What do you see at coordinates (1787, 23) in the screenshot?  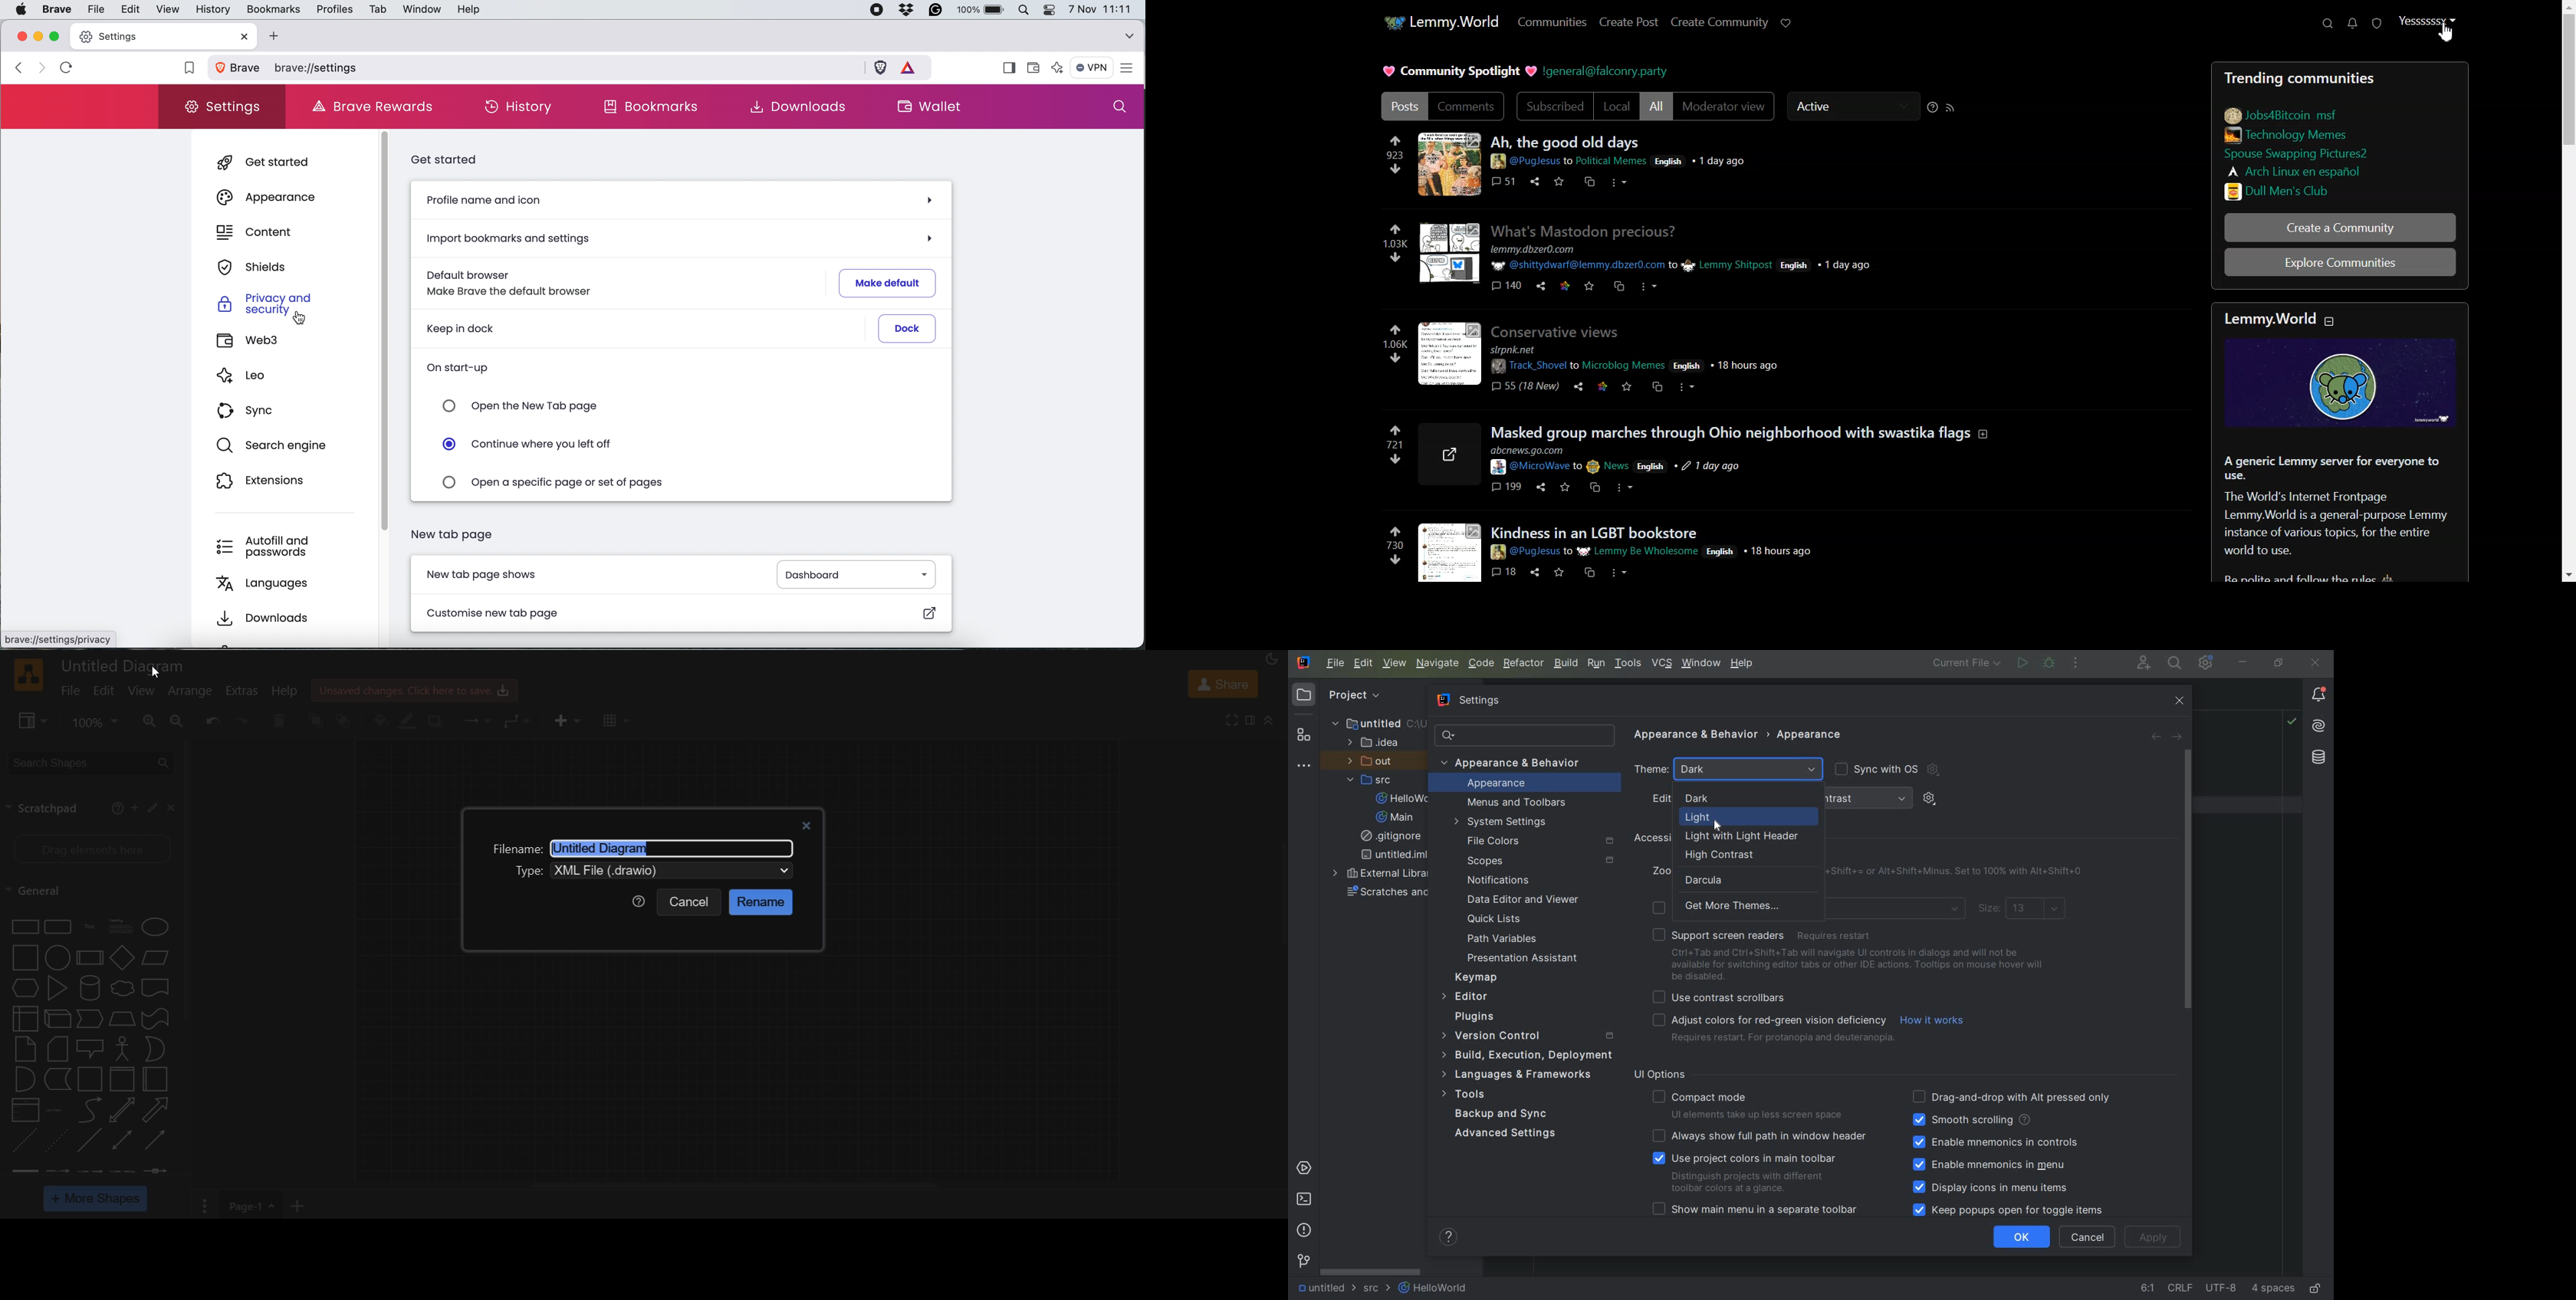 I see `Support Lemmy` at bounding box center [1787, 23].